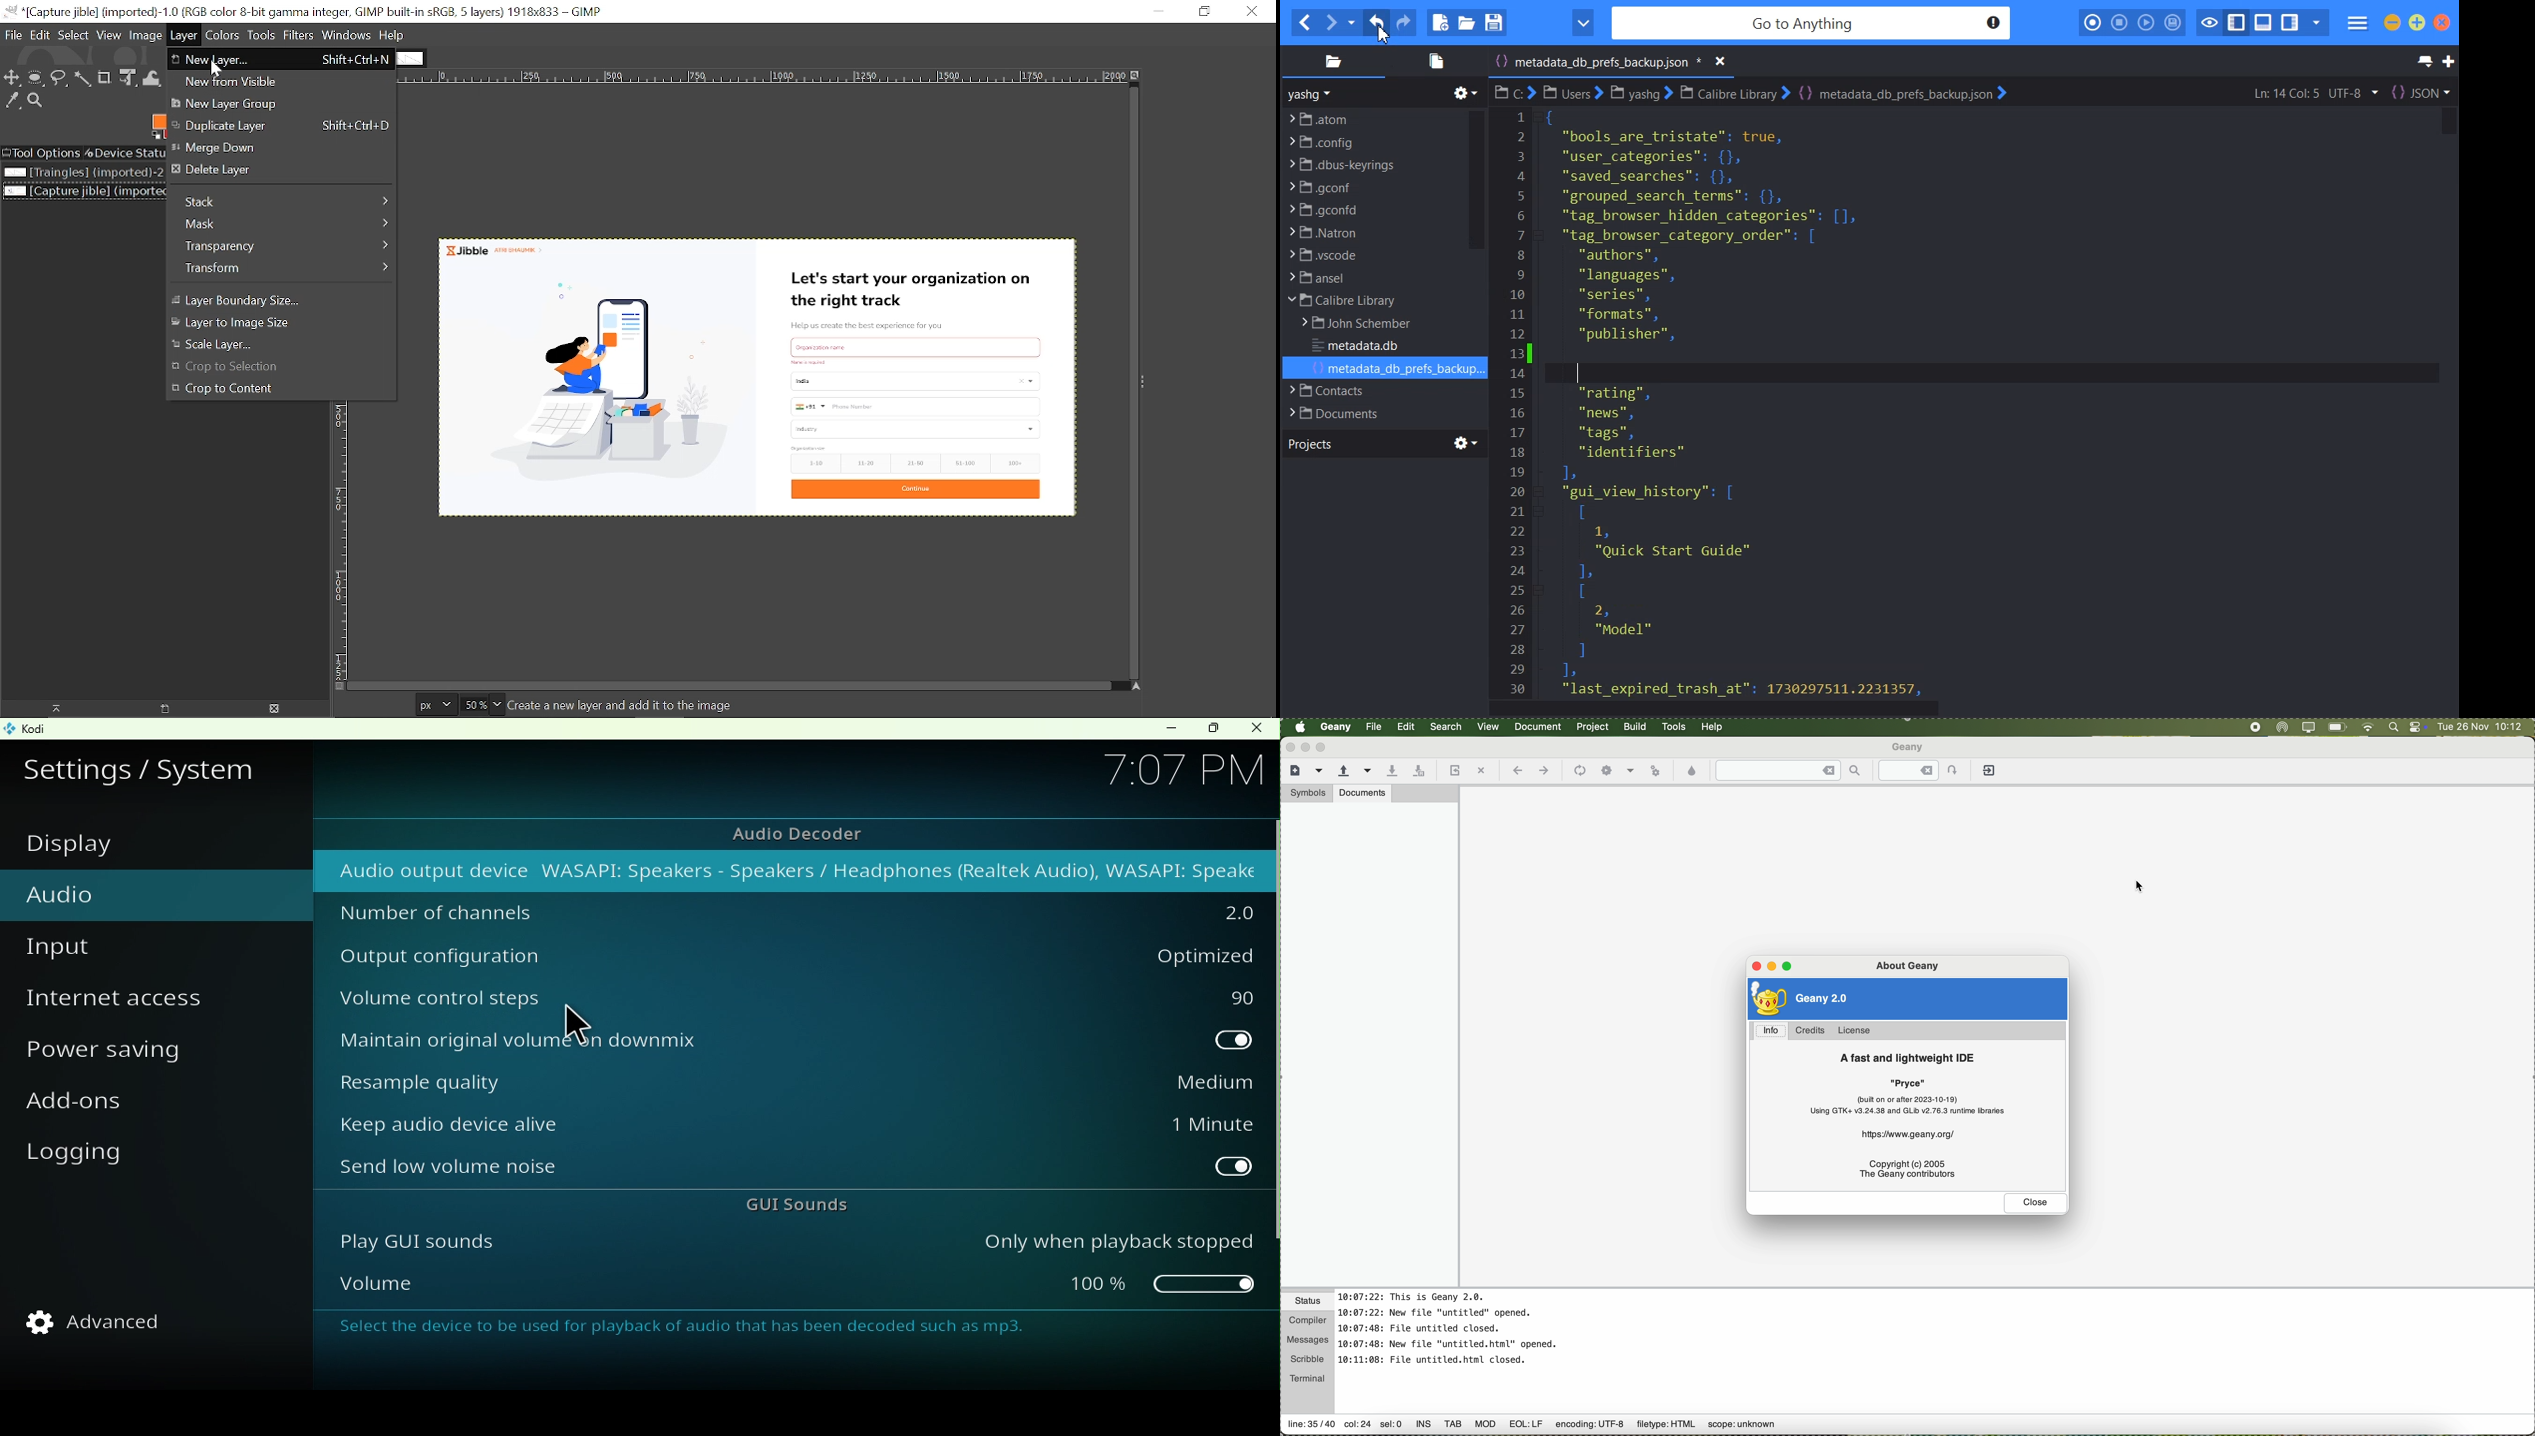  I want to click on File, so click(1370, 412).